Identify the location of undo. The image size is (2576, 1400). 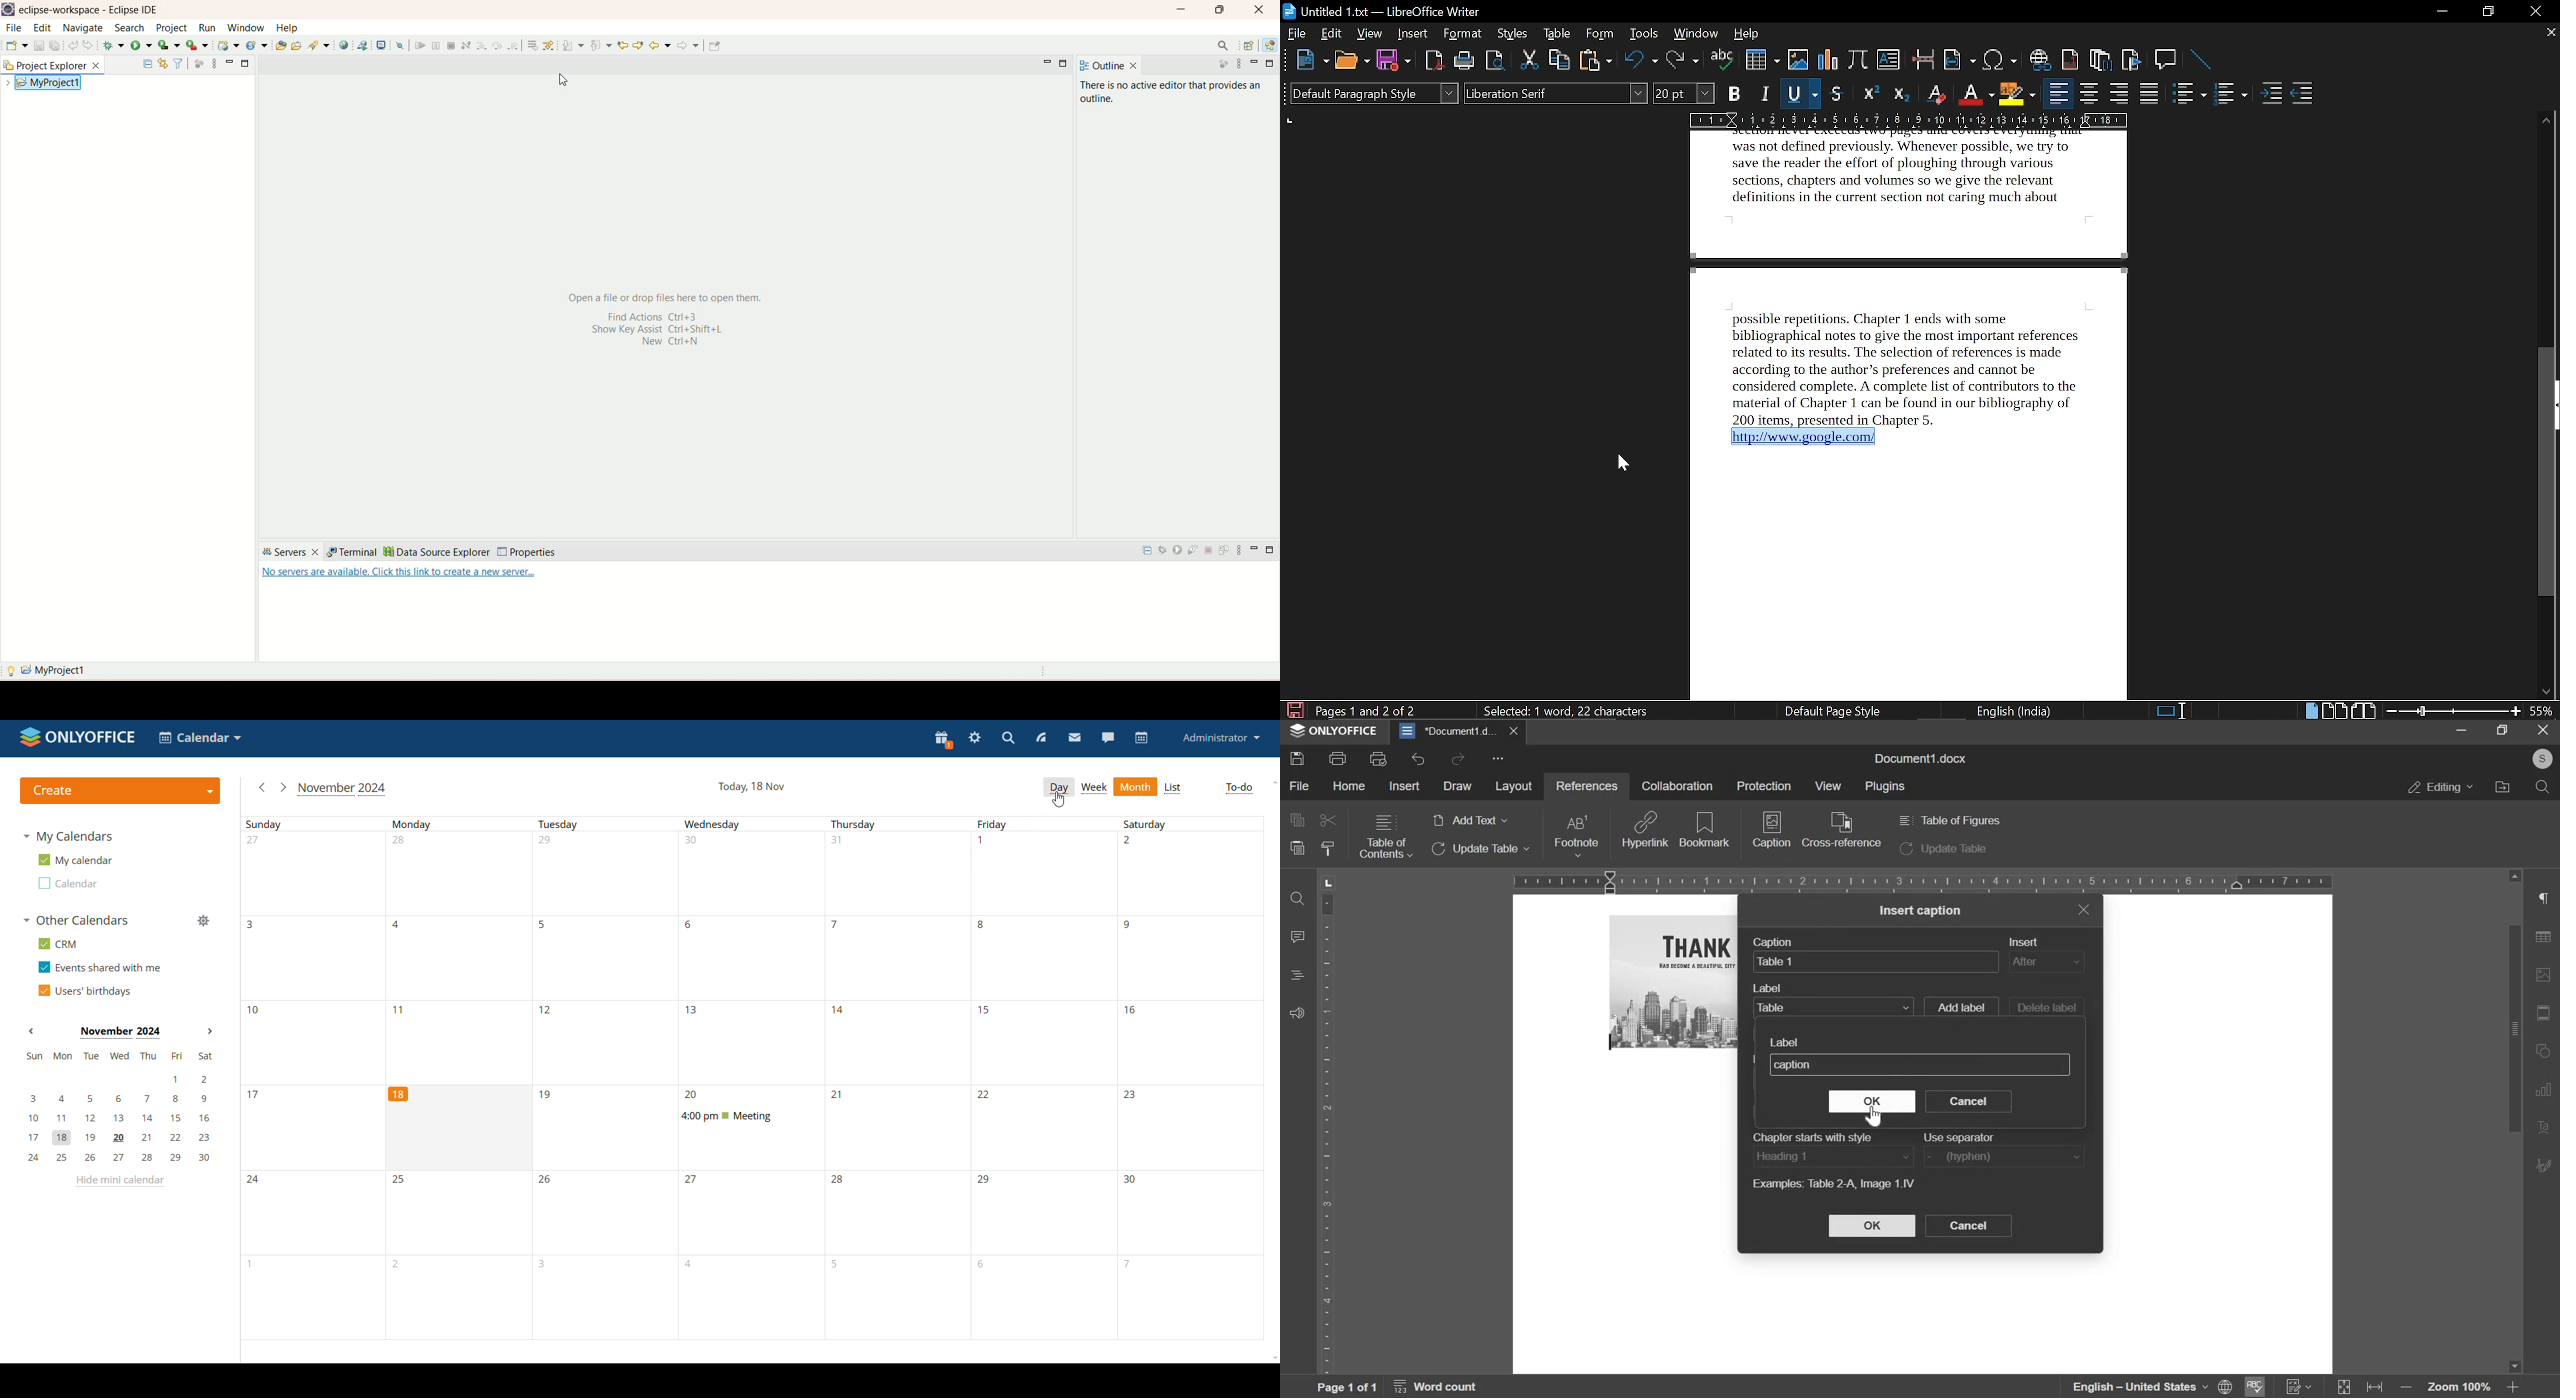
(73, 44).